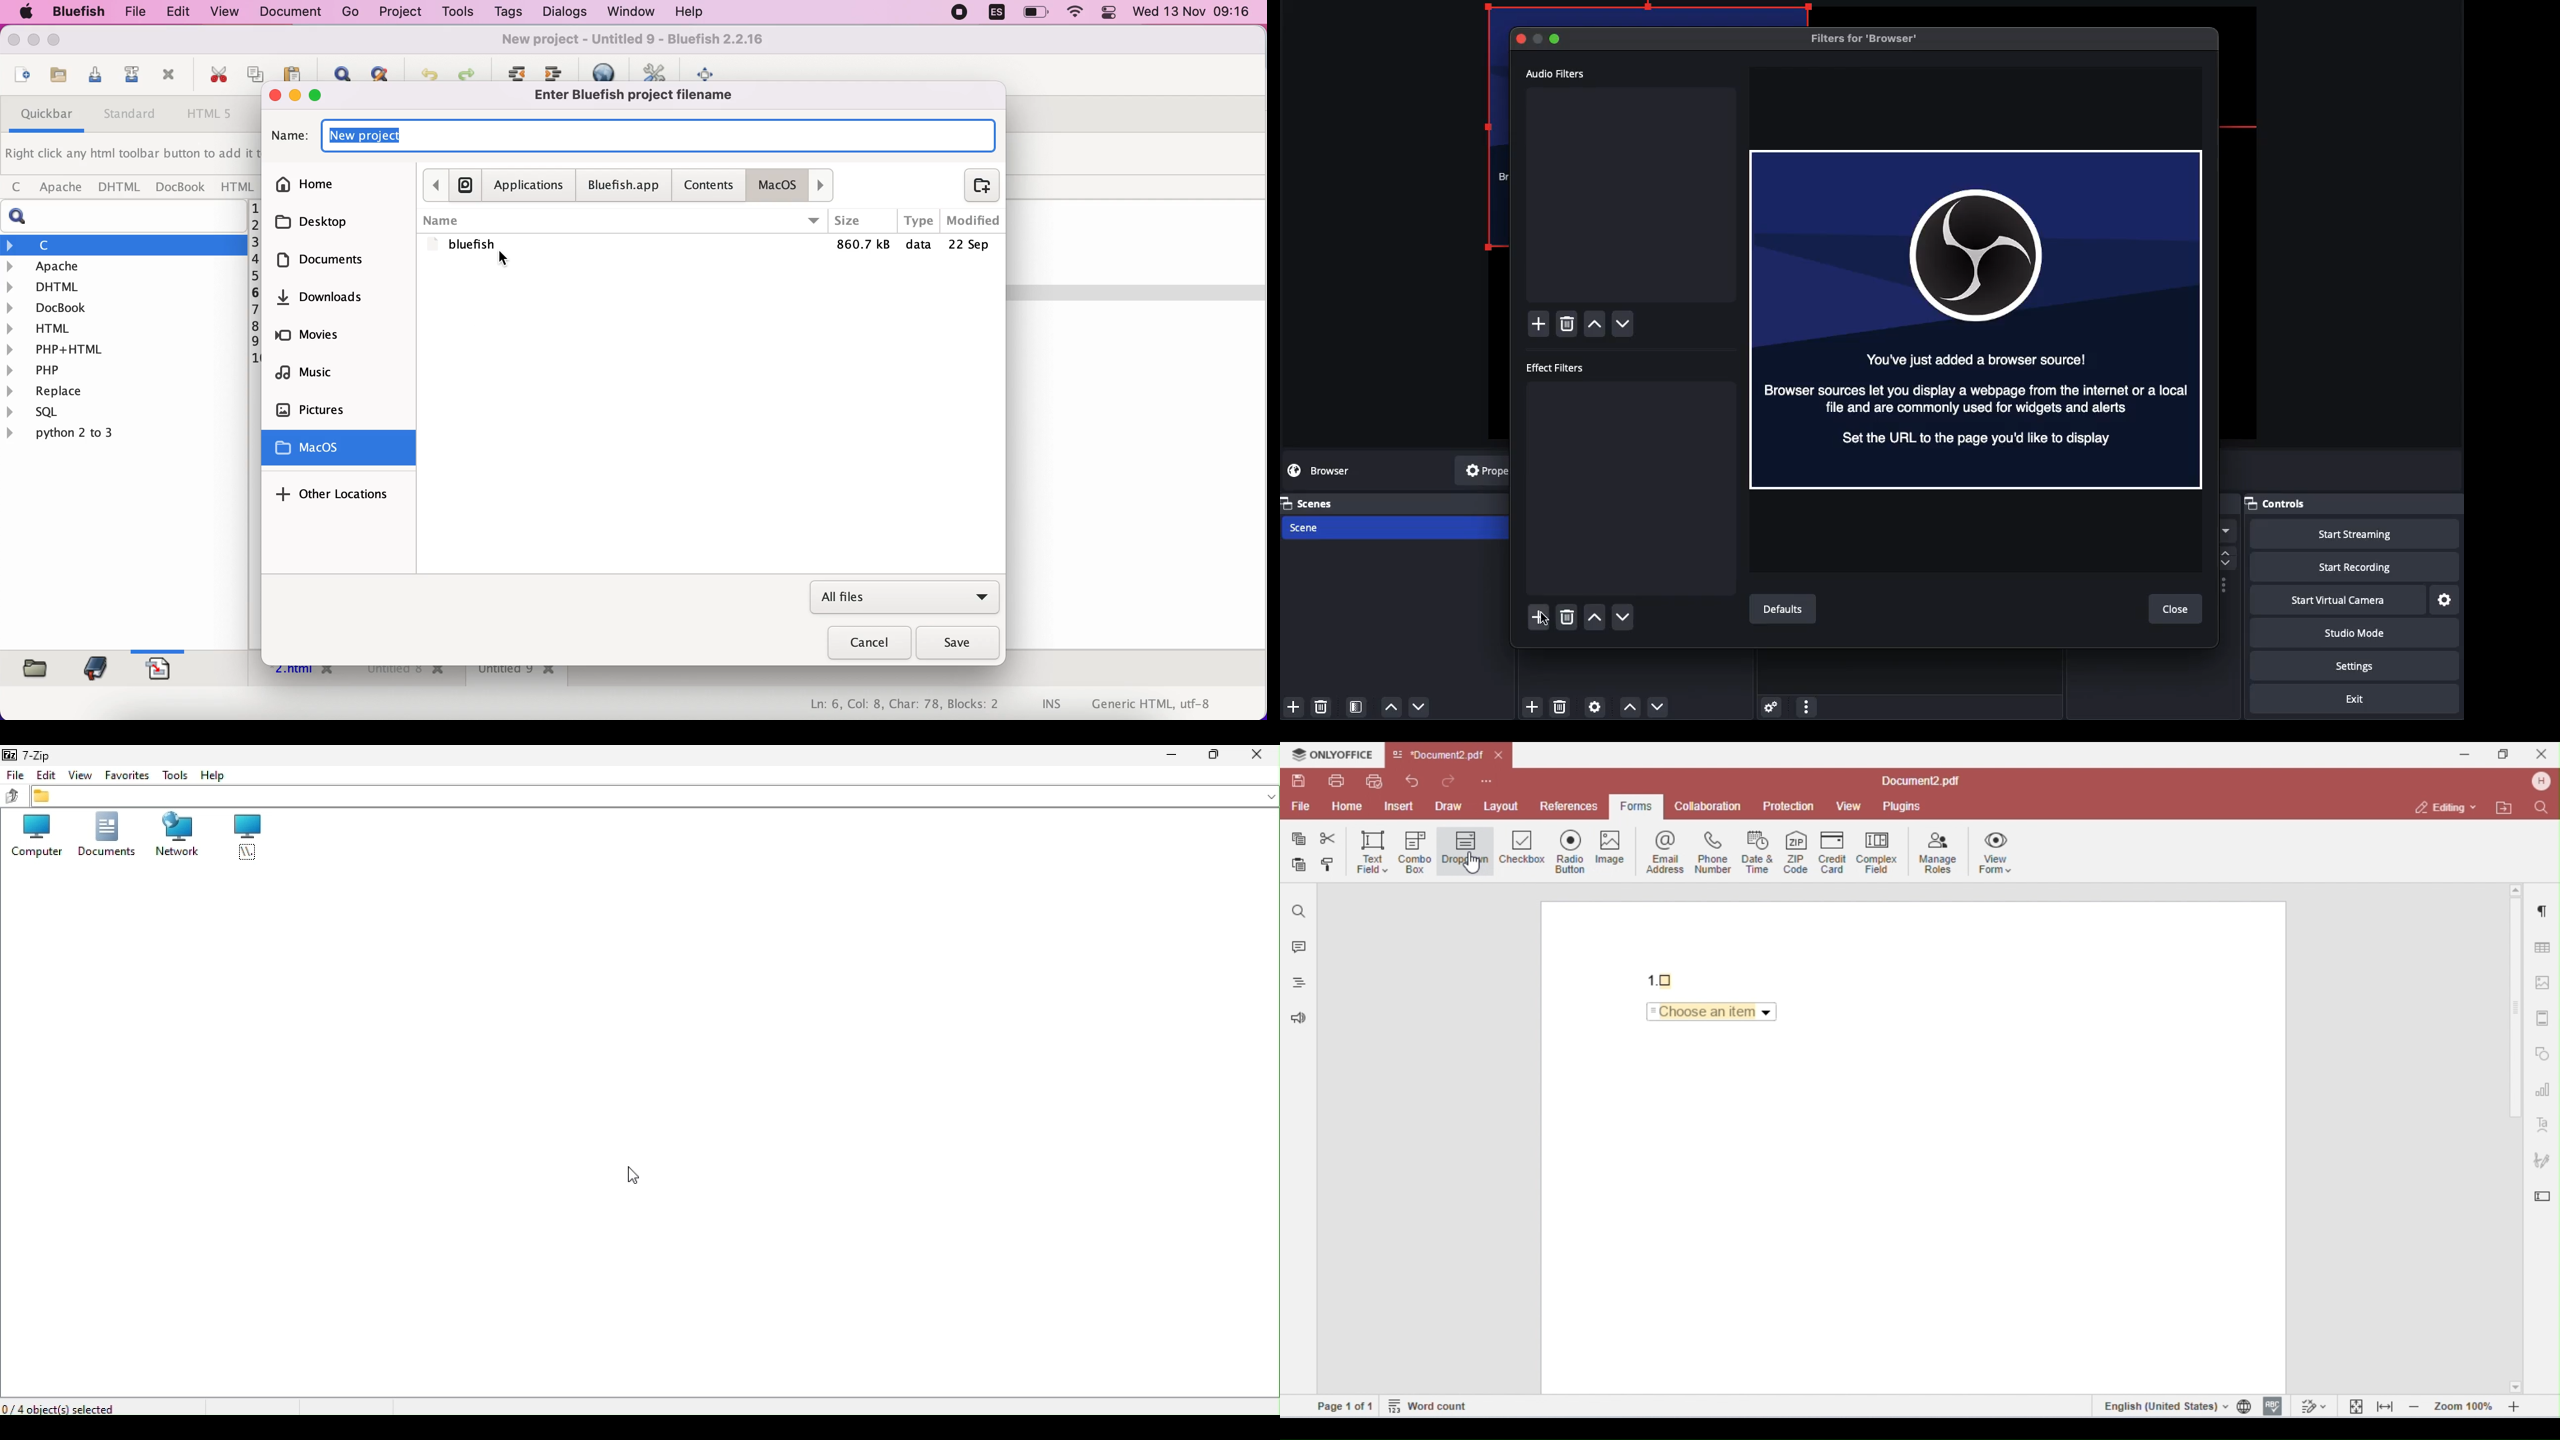 The width and height of the screenshot is (2576, 1456). What do you see at coordinates (1293, 706) in the screenshot?
I see `Add` at bounding box center [1293, 706].